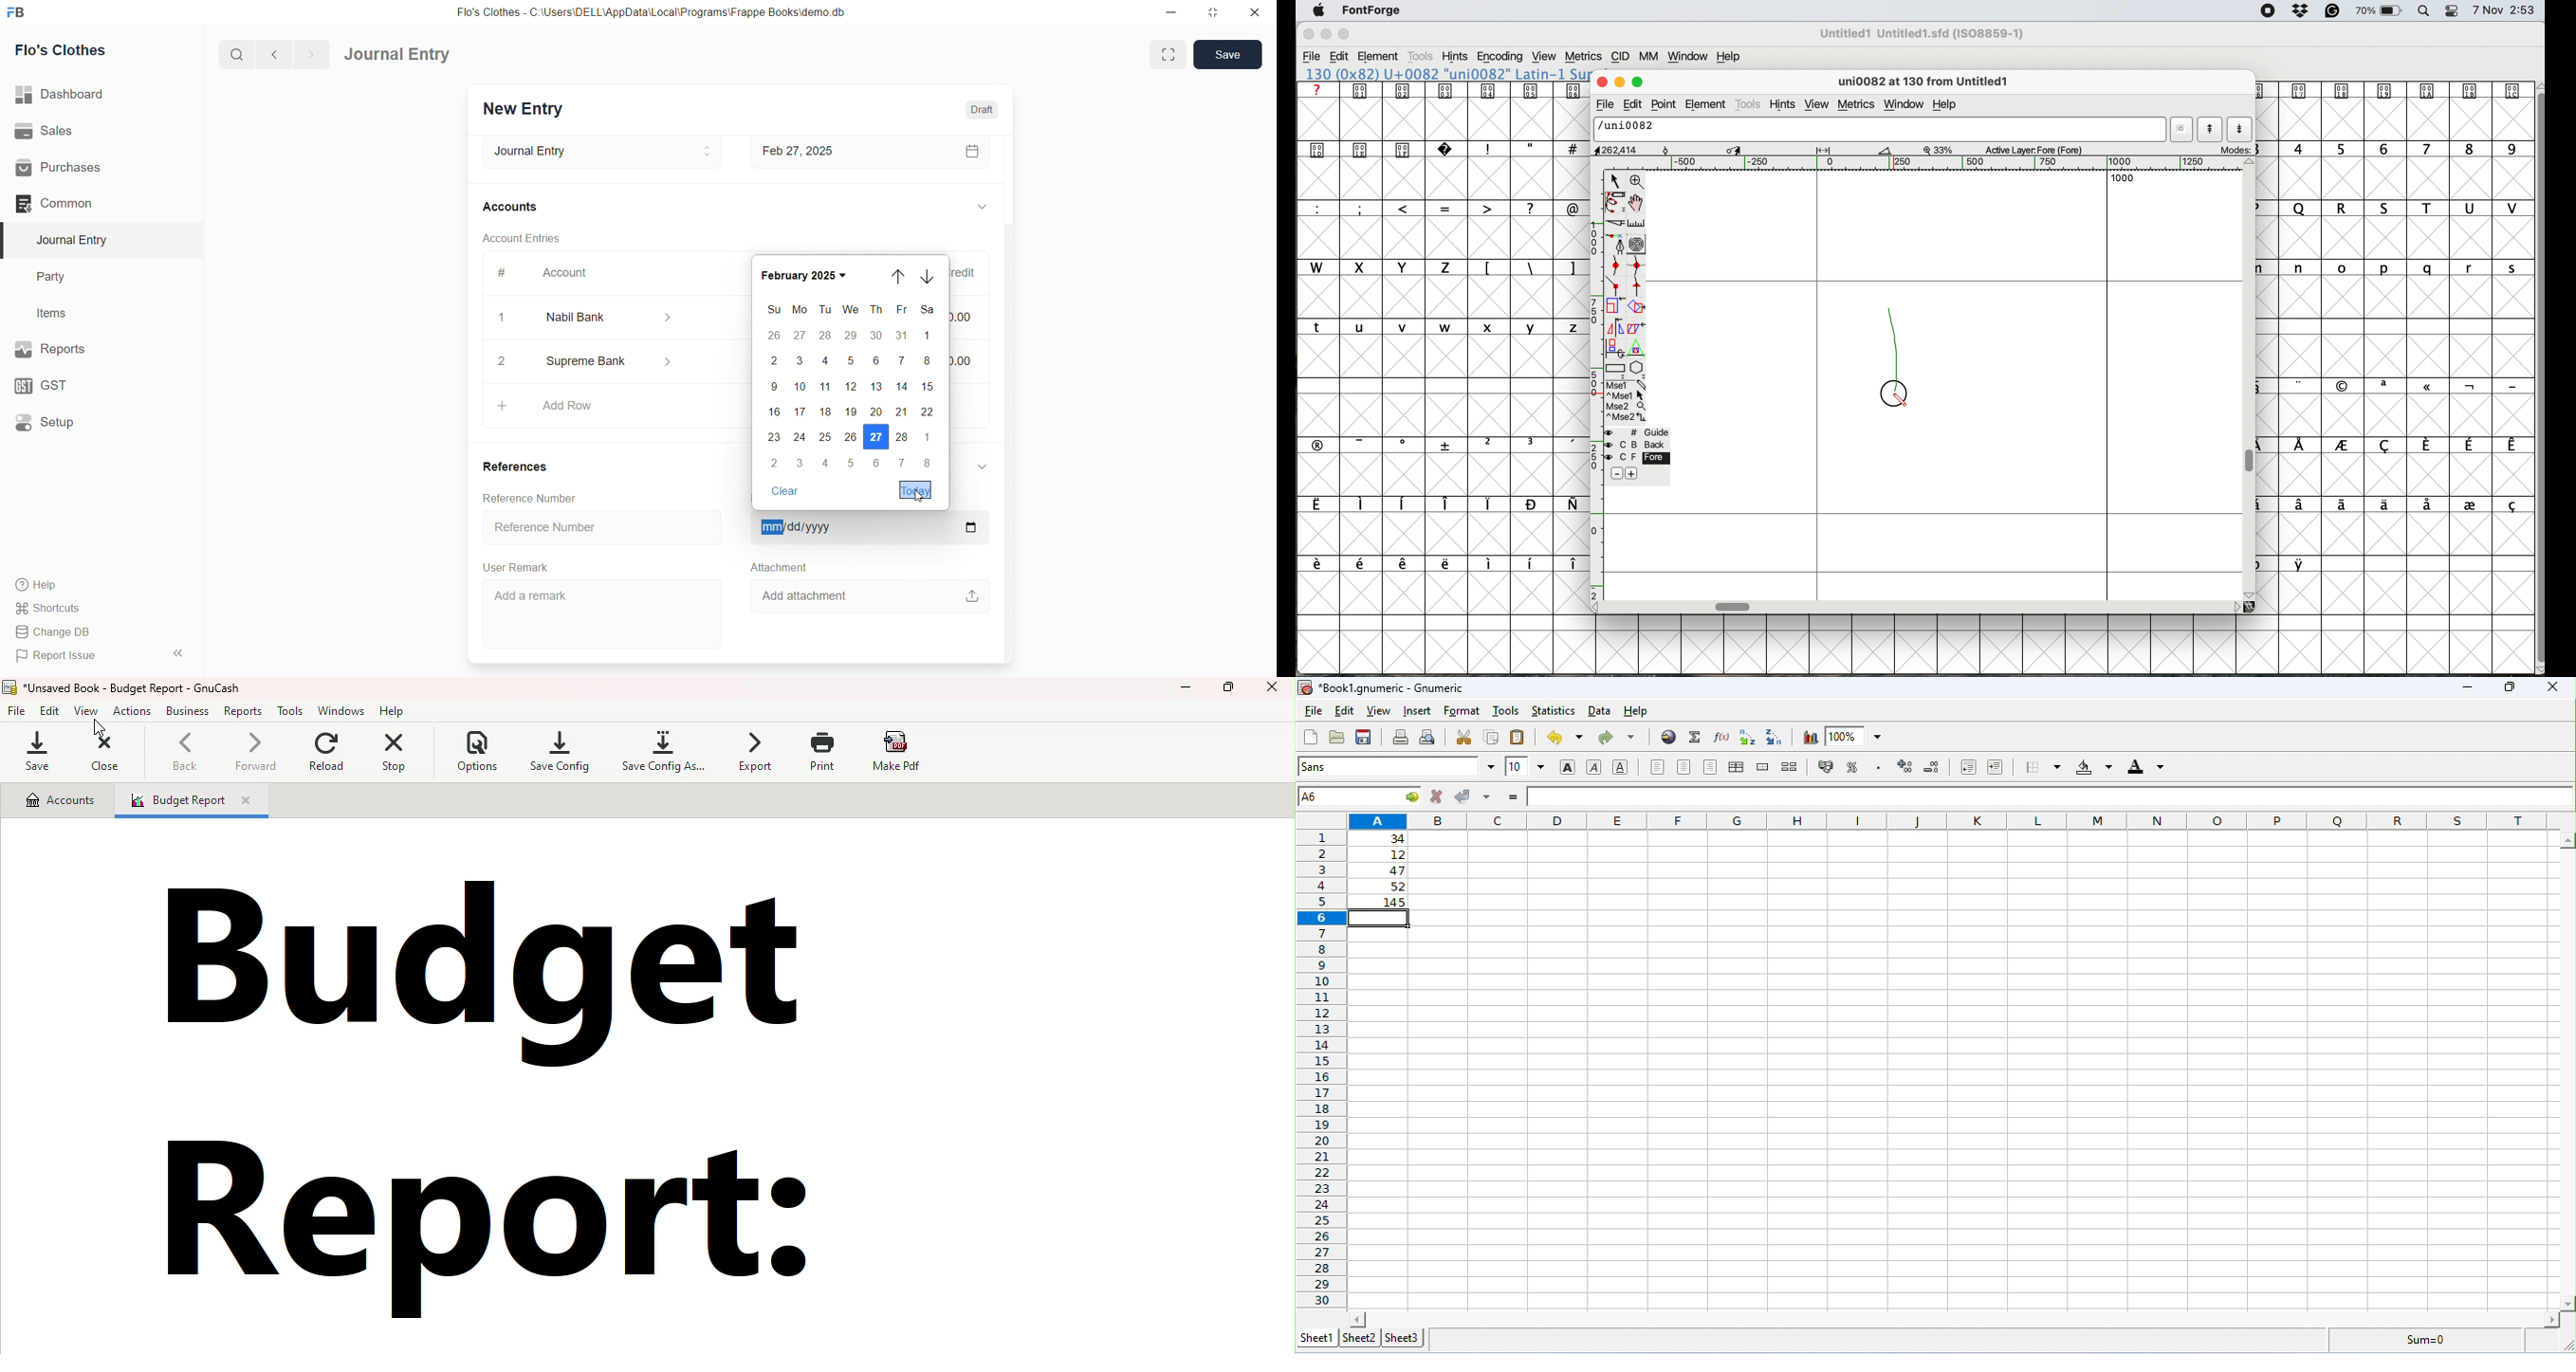 This screenshot has width=2576, height=1372. I want to click on SU, so click(772, 310).